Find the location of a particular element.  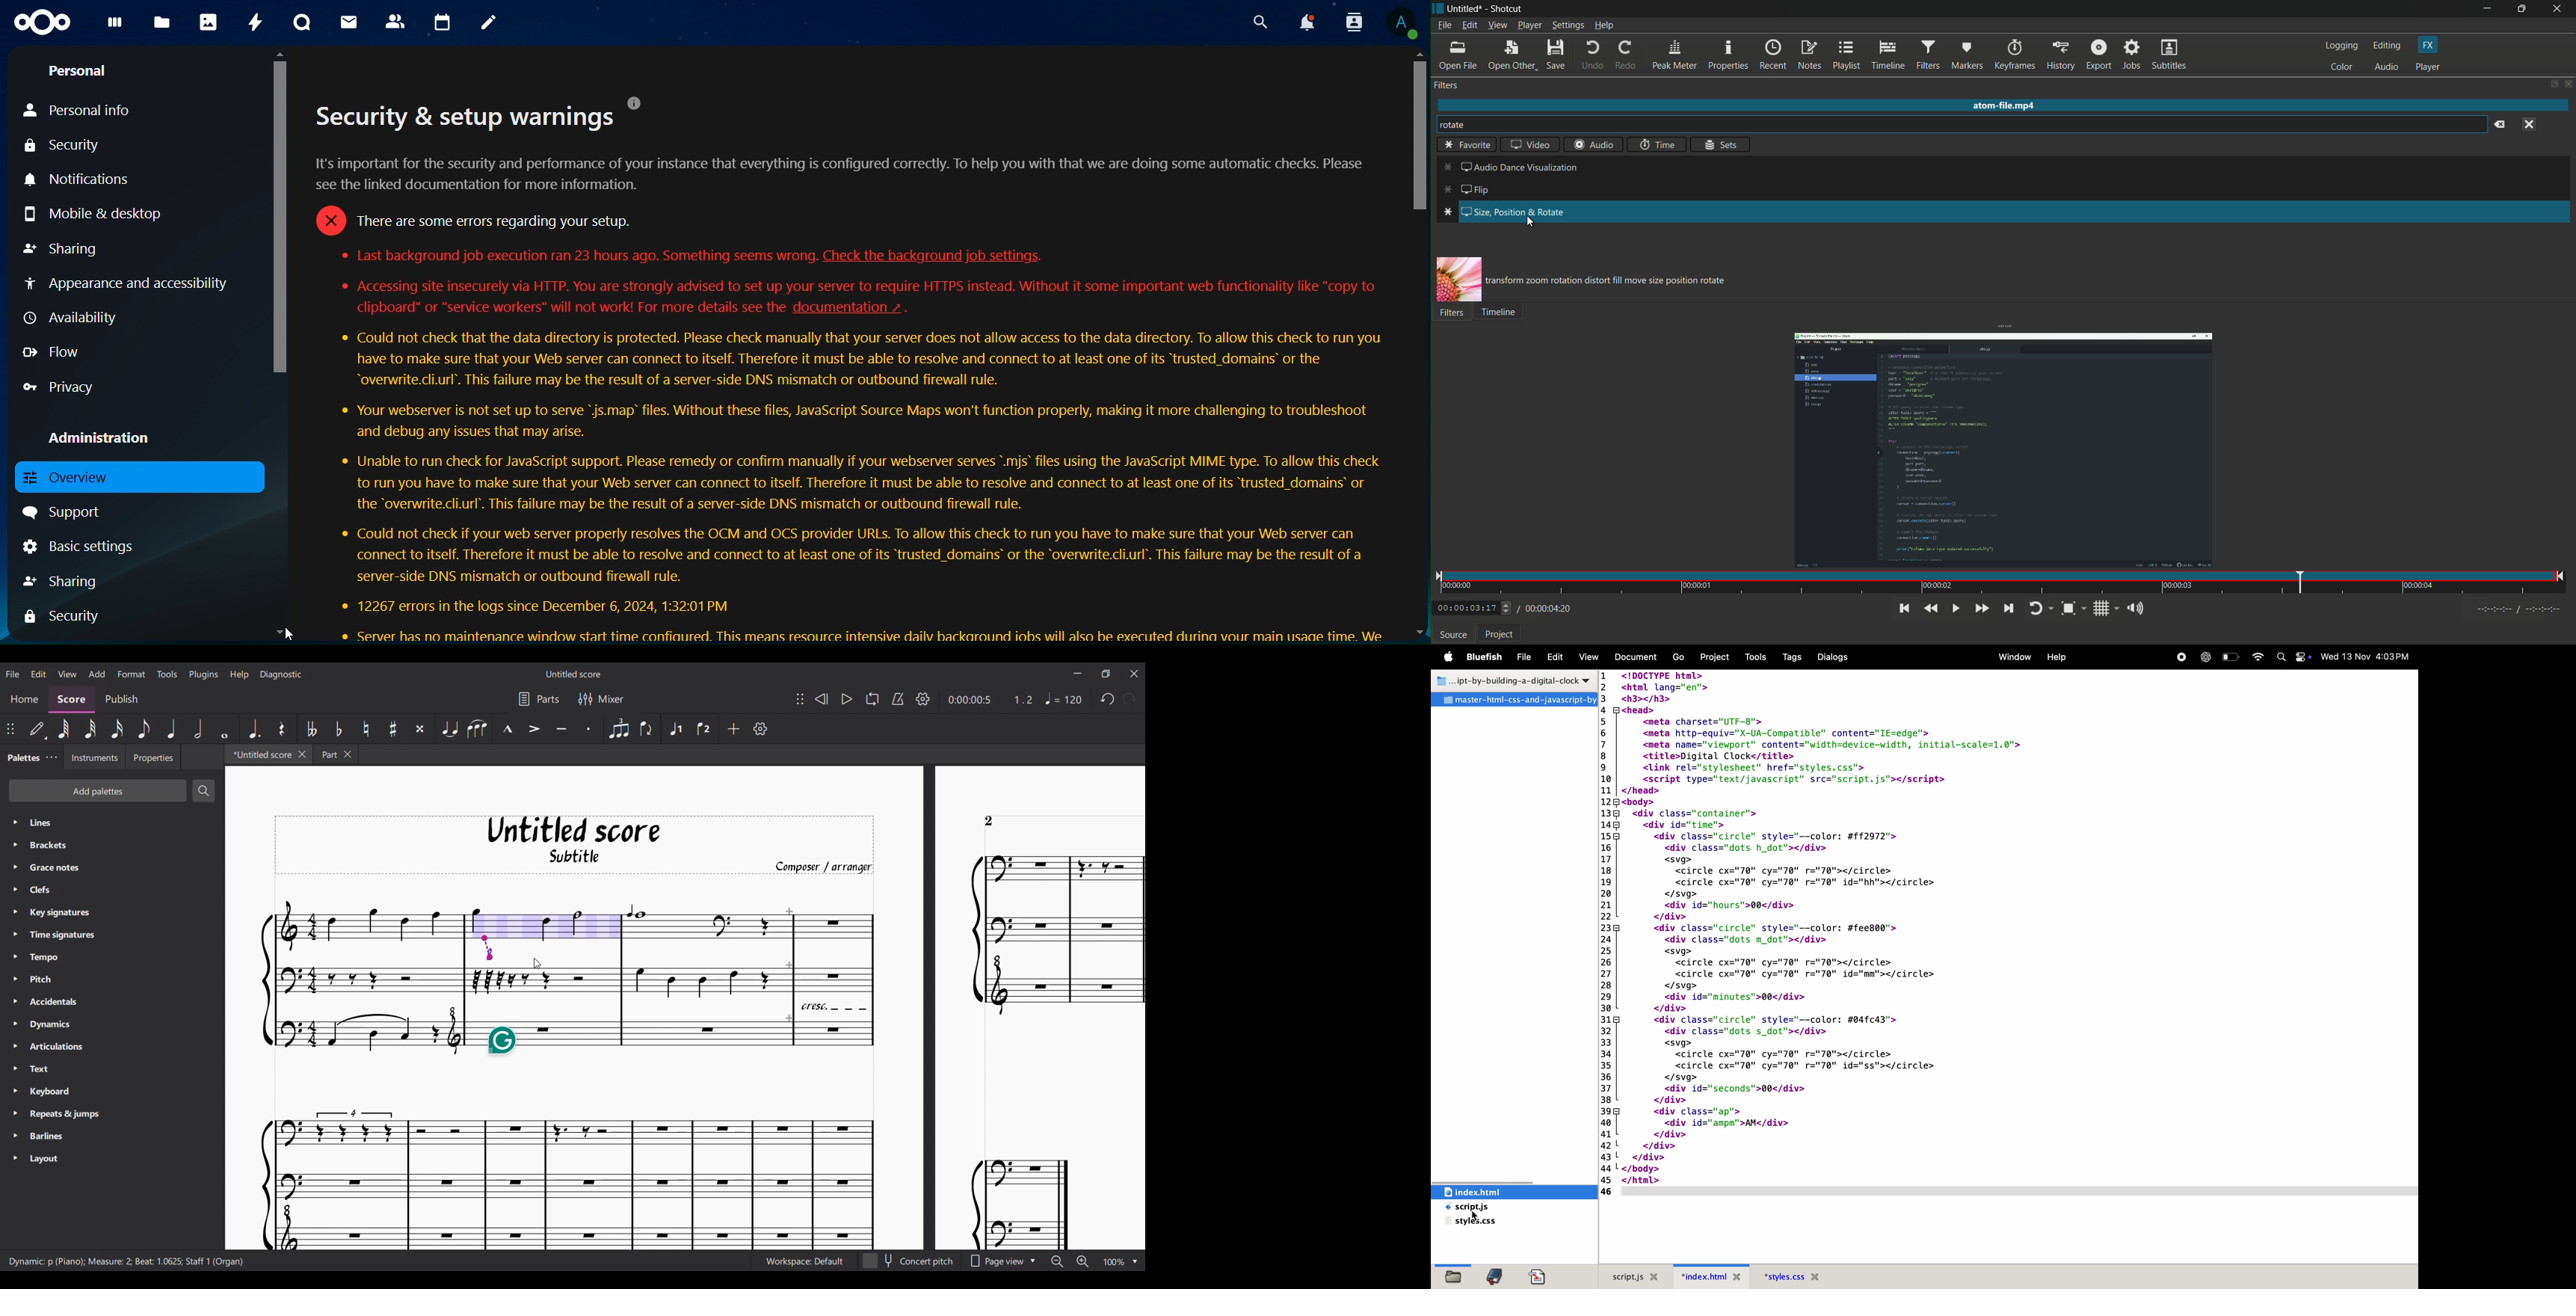

Zoom factor is located at coordinates (1115, 1262).